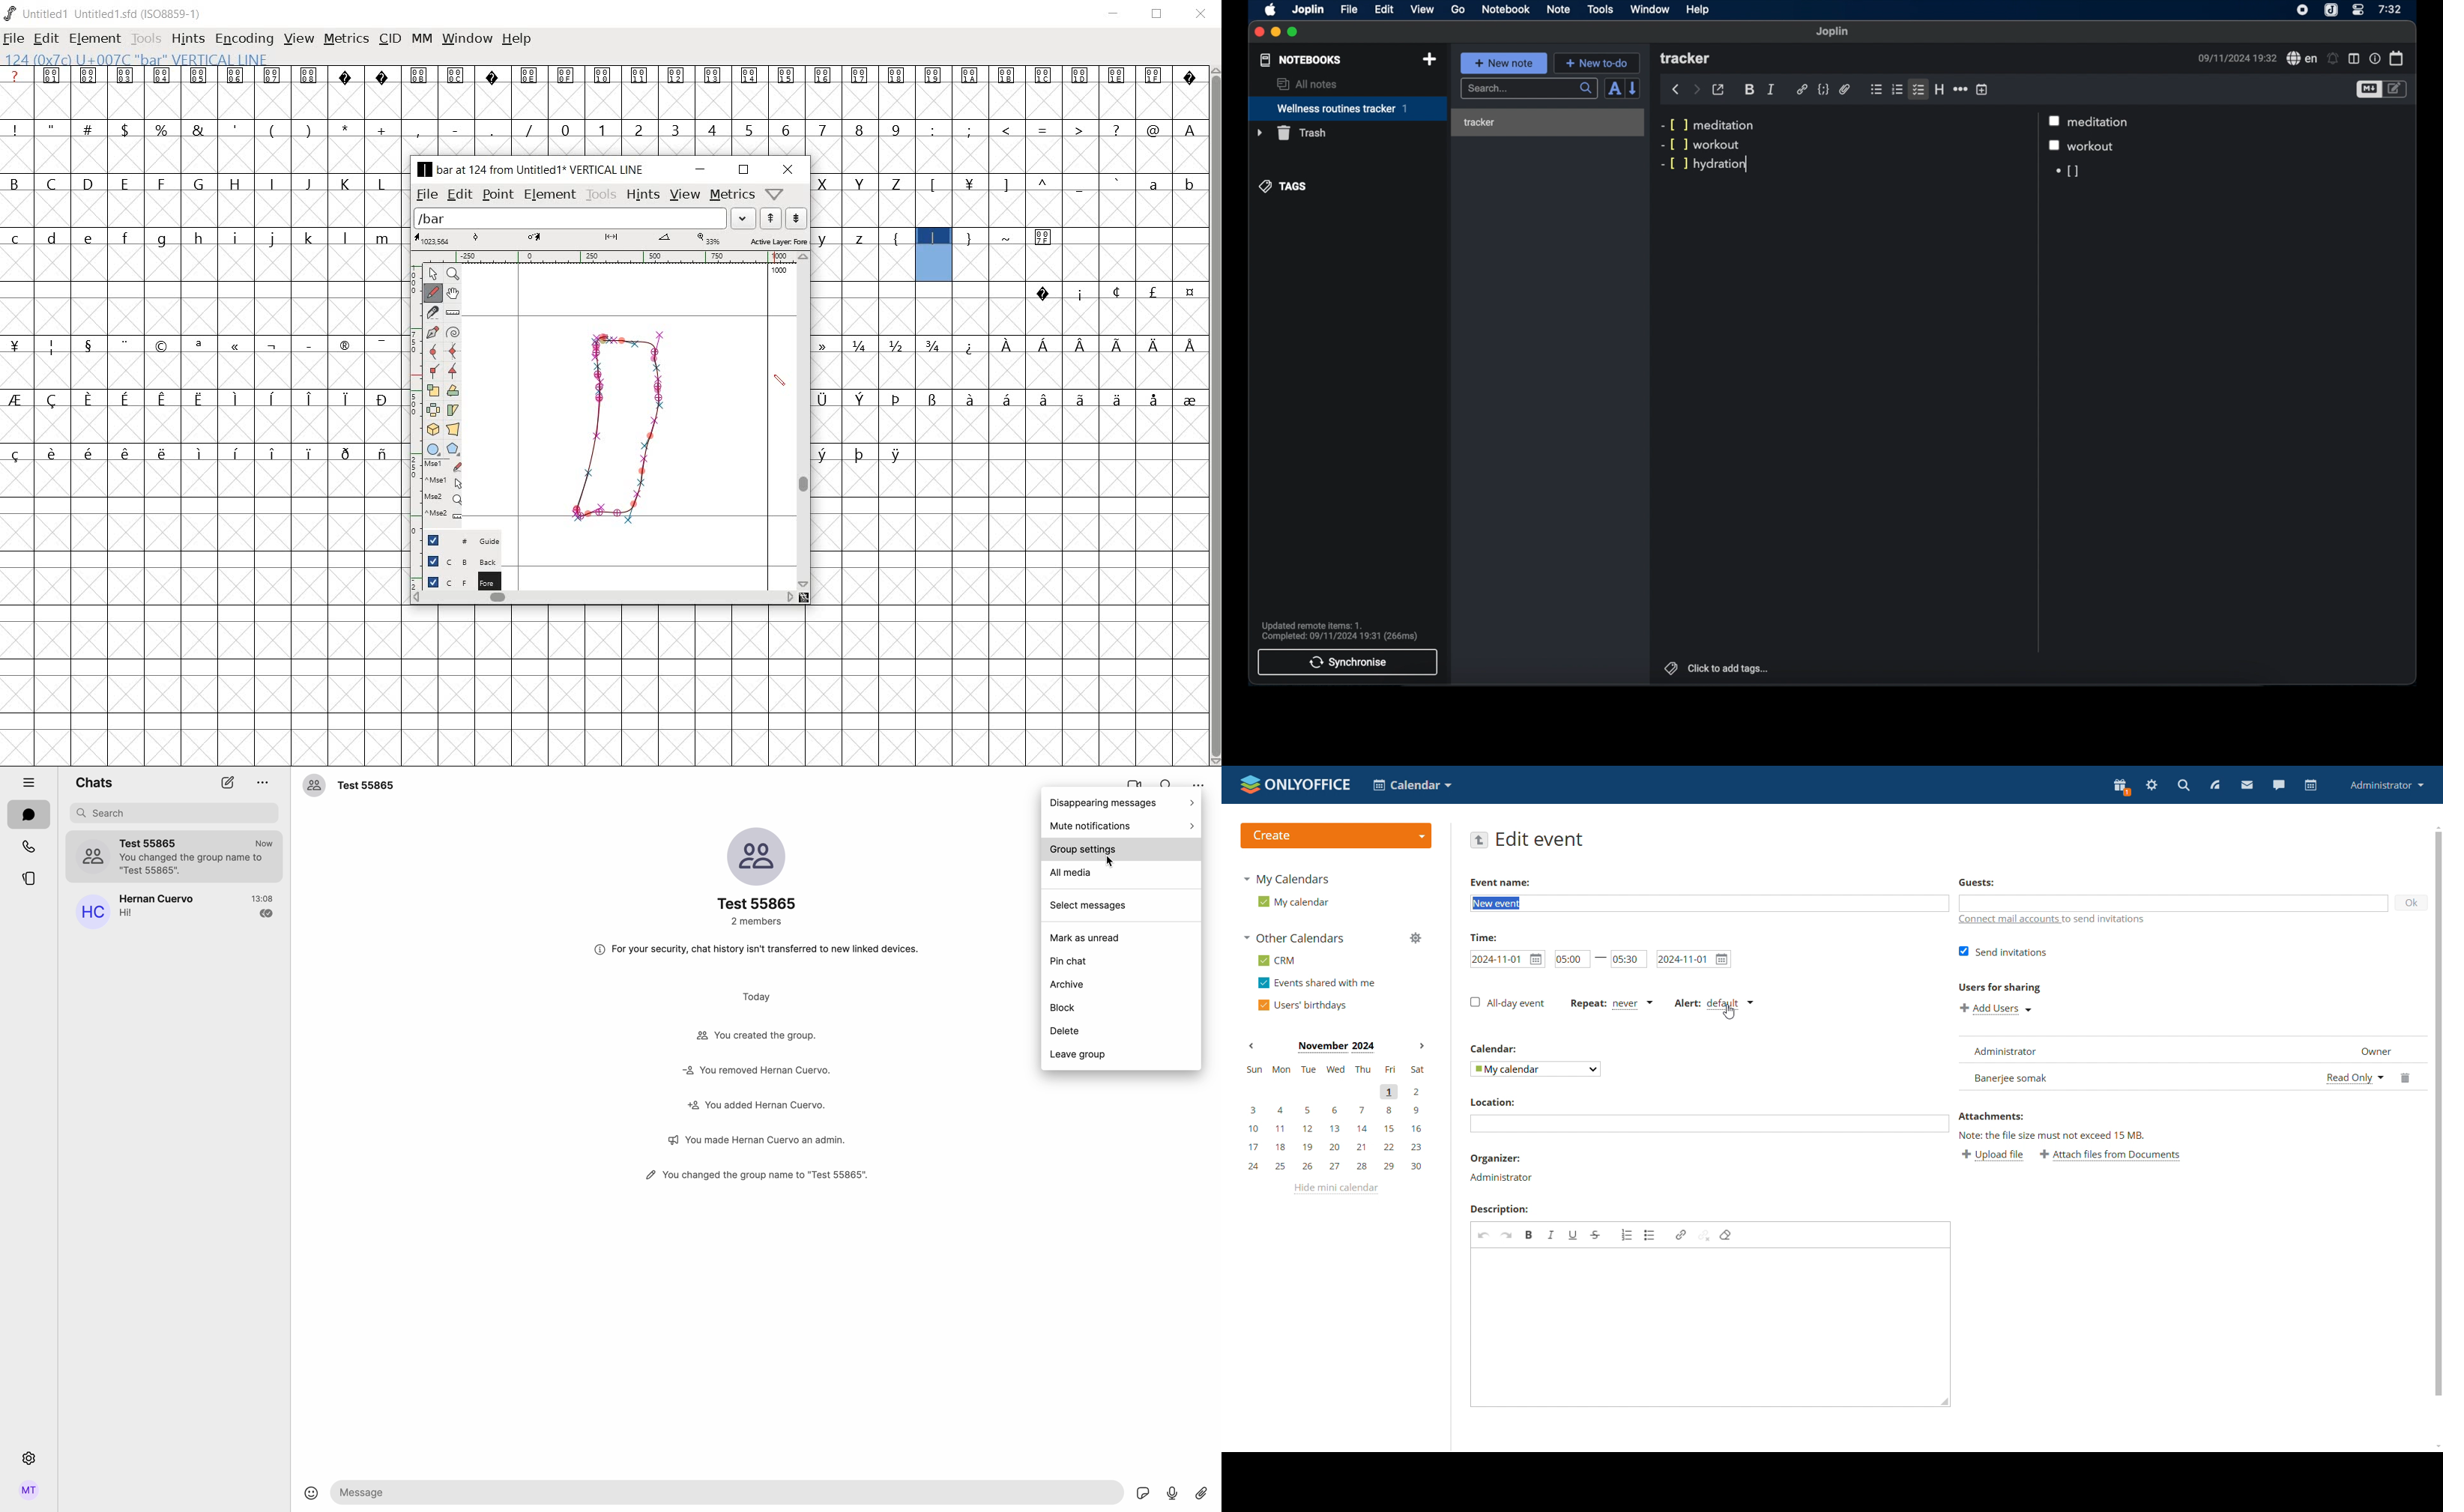  Describe the element at coordinates (1596, 62) in the screenshot. I see `+ new to-do` at that location.